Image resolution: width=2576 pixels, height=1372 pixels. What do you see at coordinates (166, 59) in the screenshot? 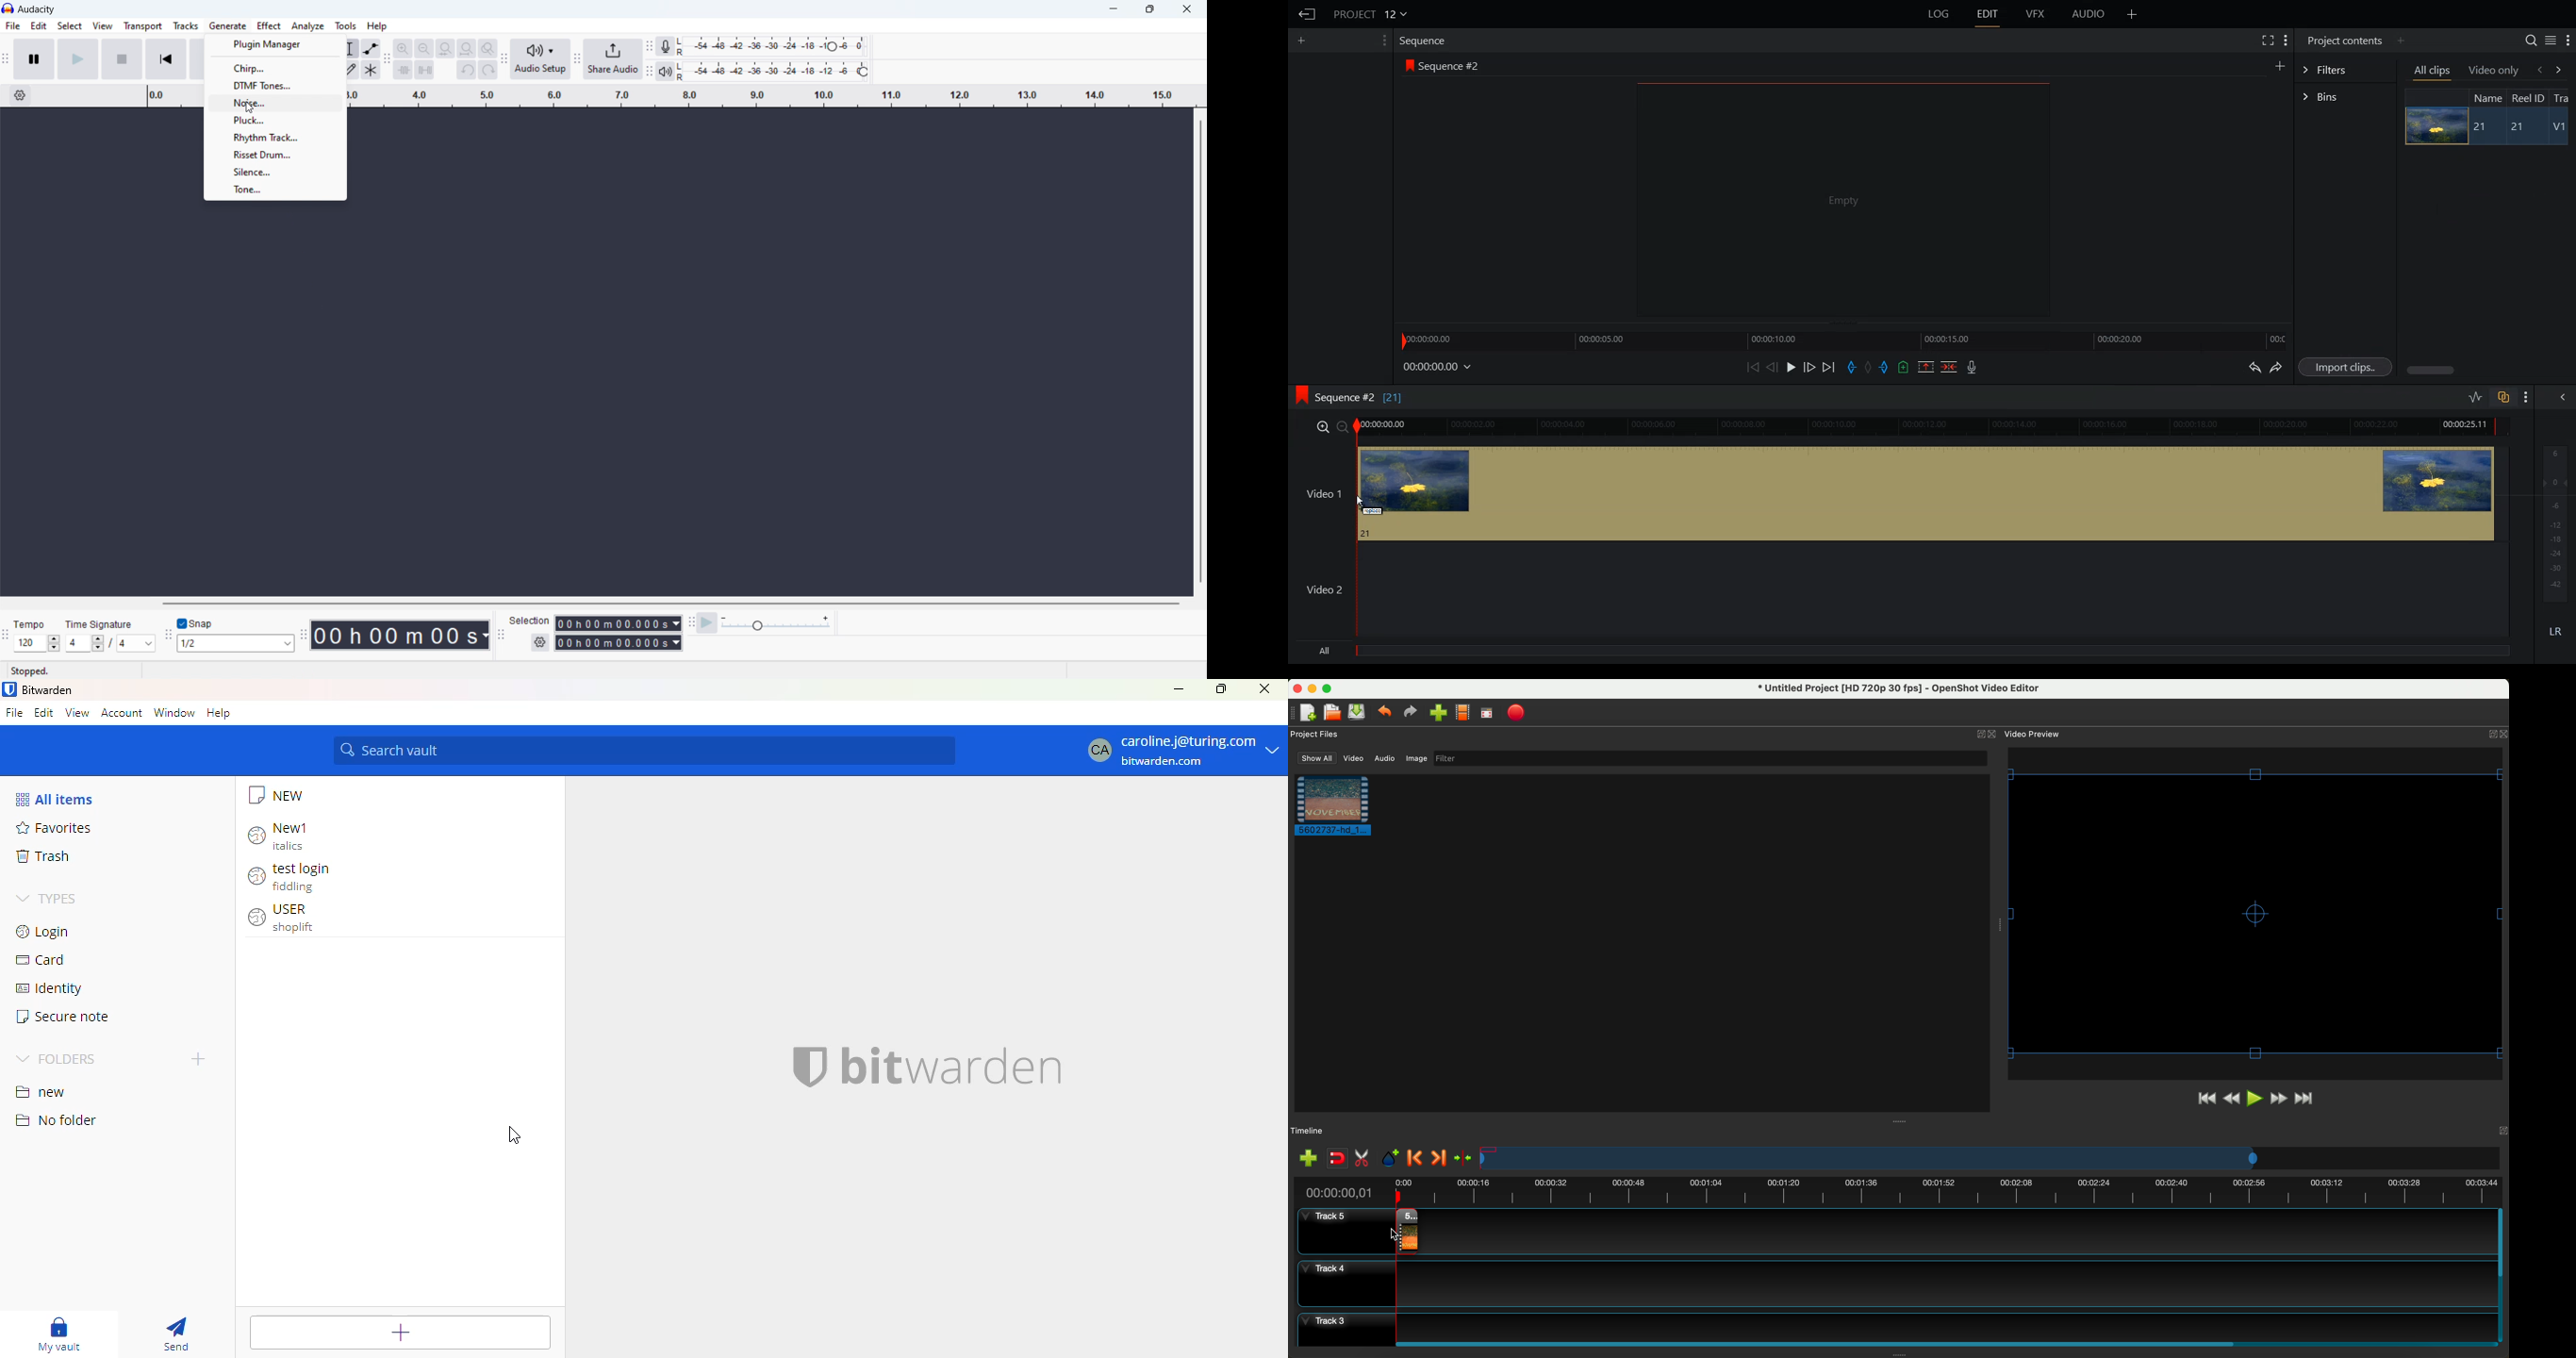
I see `skip to the start` at bounding box center [166, 59].